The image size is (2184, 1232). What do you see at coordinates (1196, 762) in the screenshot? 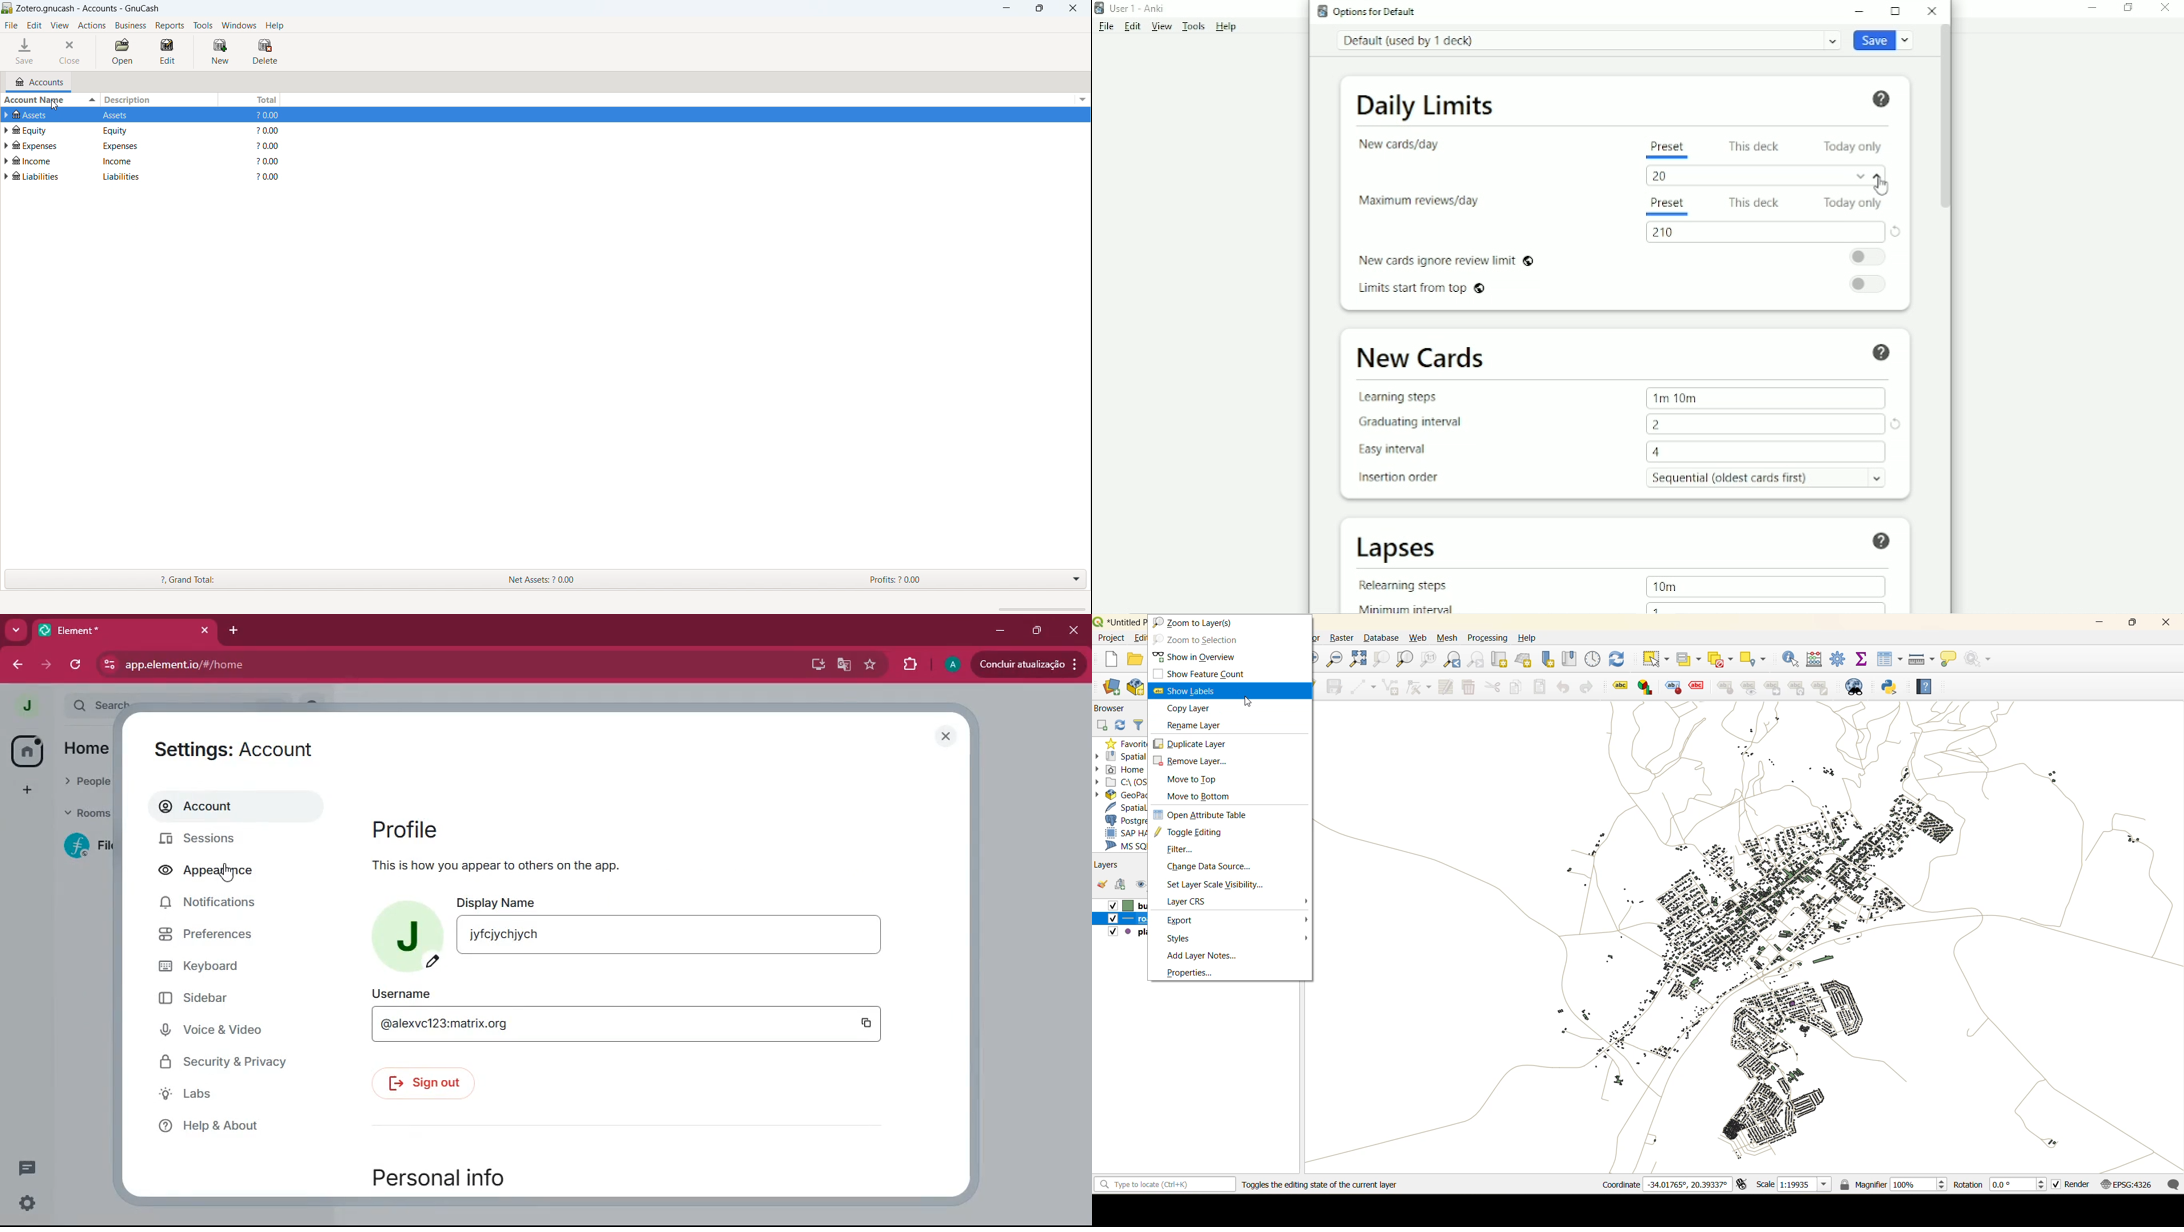
I see `remove layer` at bounding box center [1196, 762].